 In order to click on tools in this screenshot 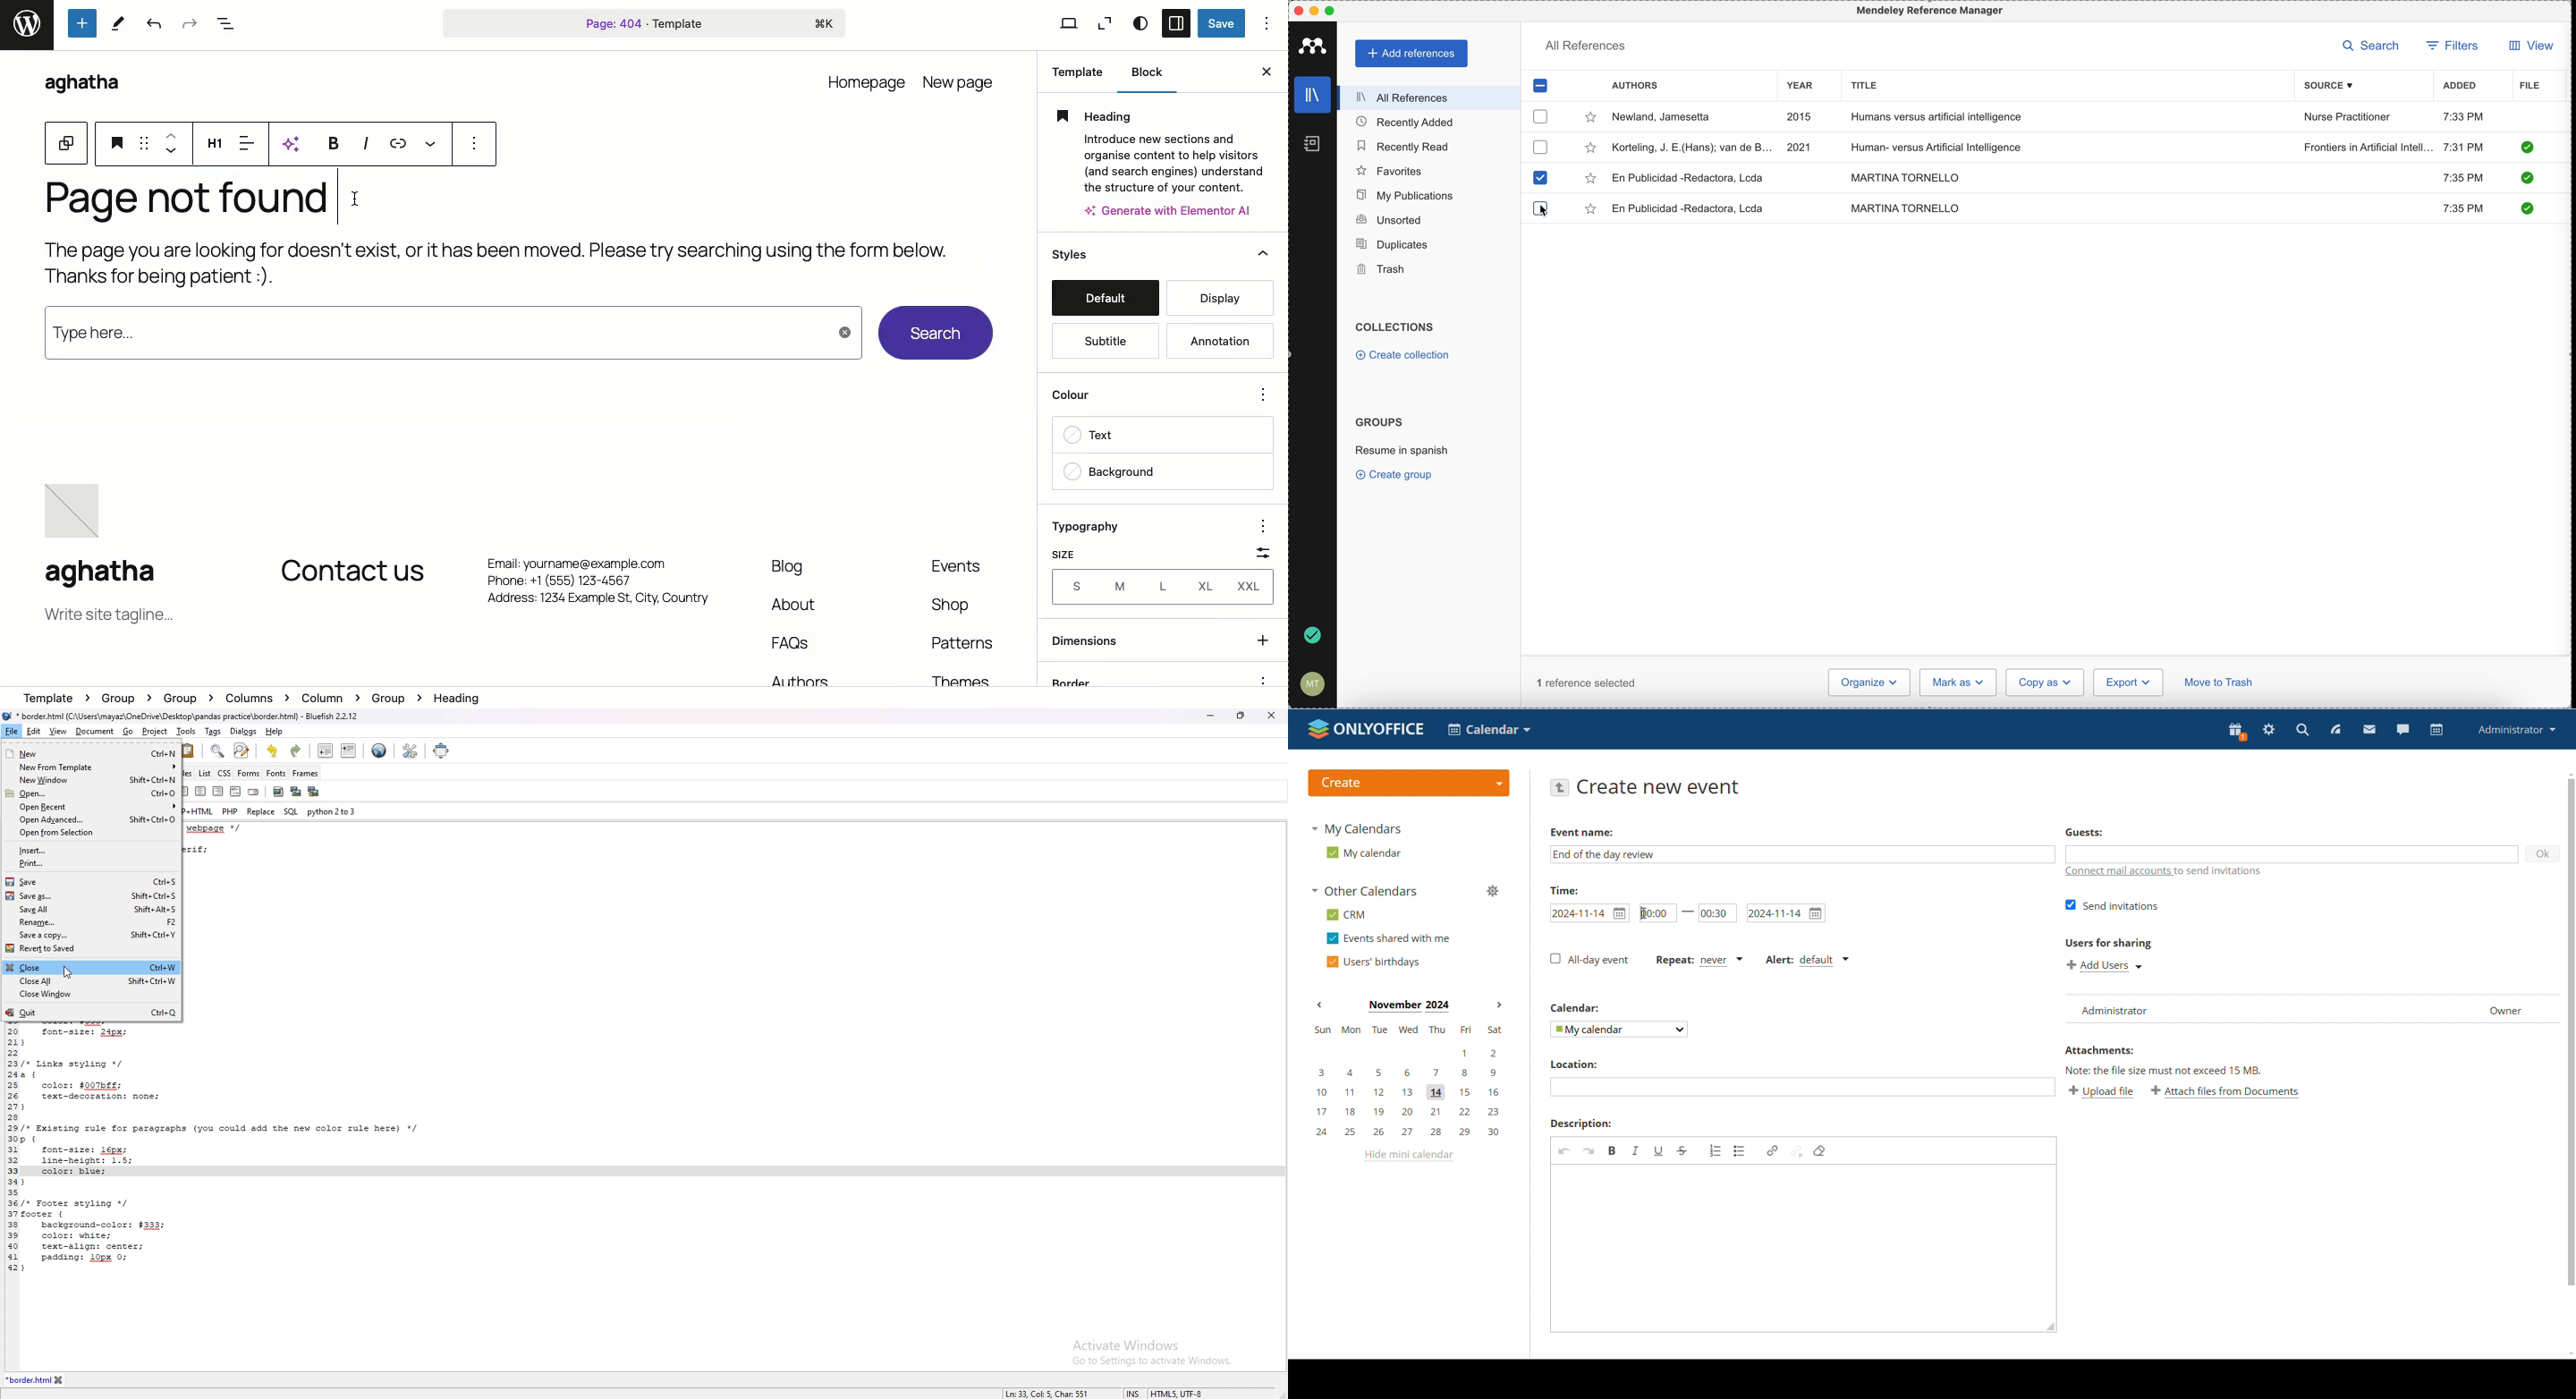, I will do `click(186, 731)`.